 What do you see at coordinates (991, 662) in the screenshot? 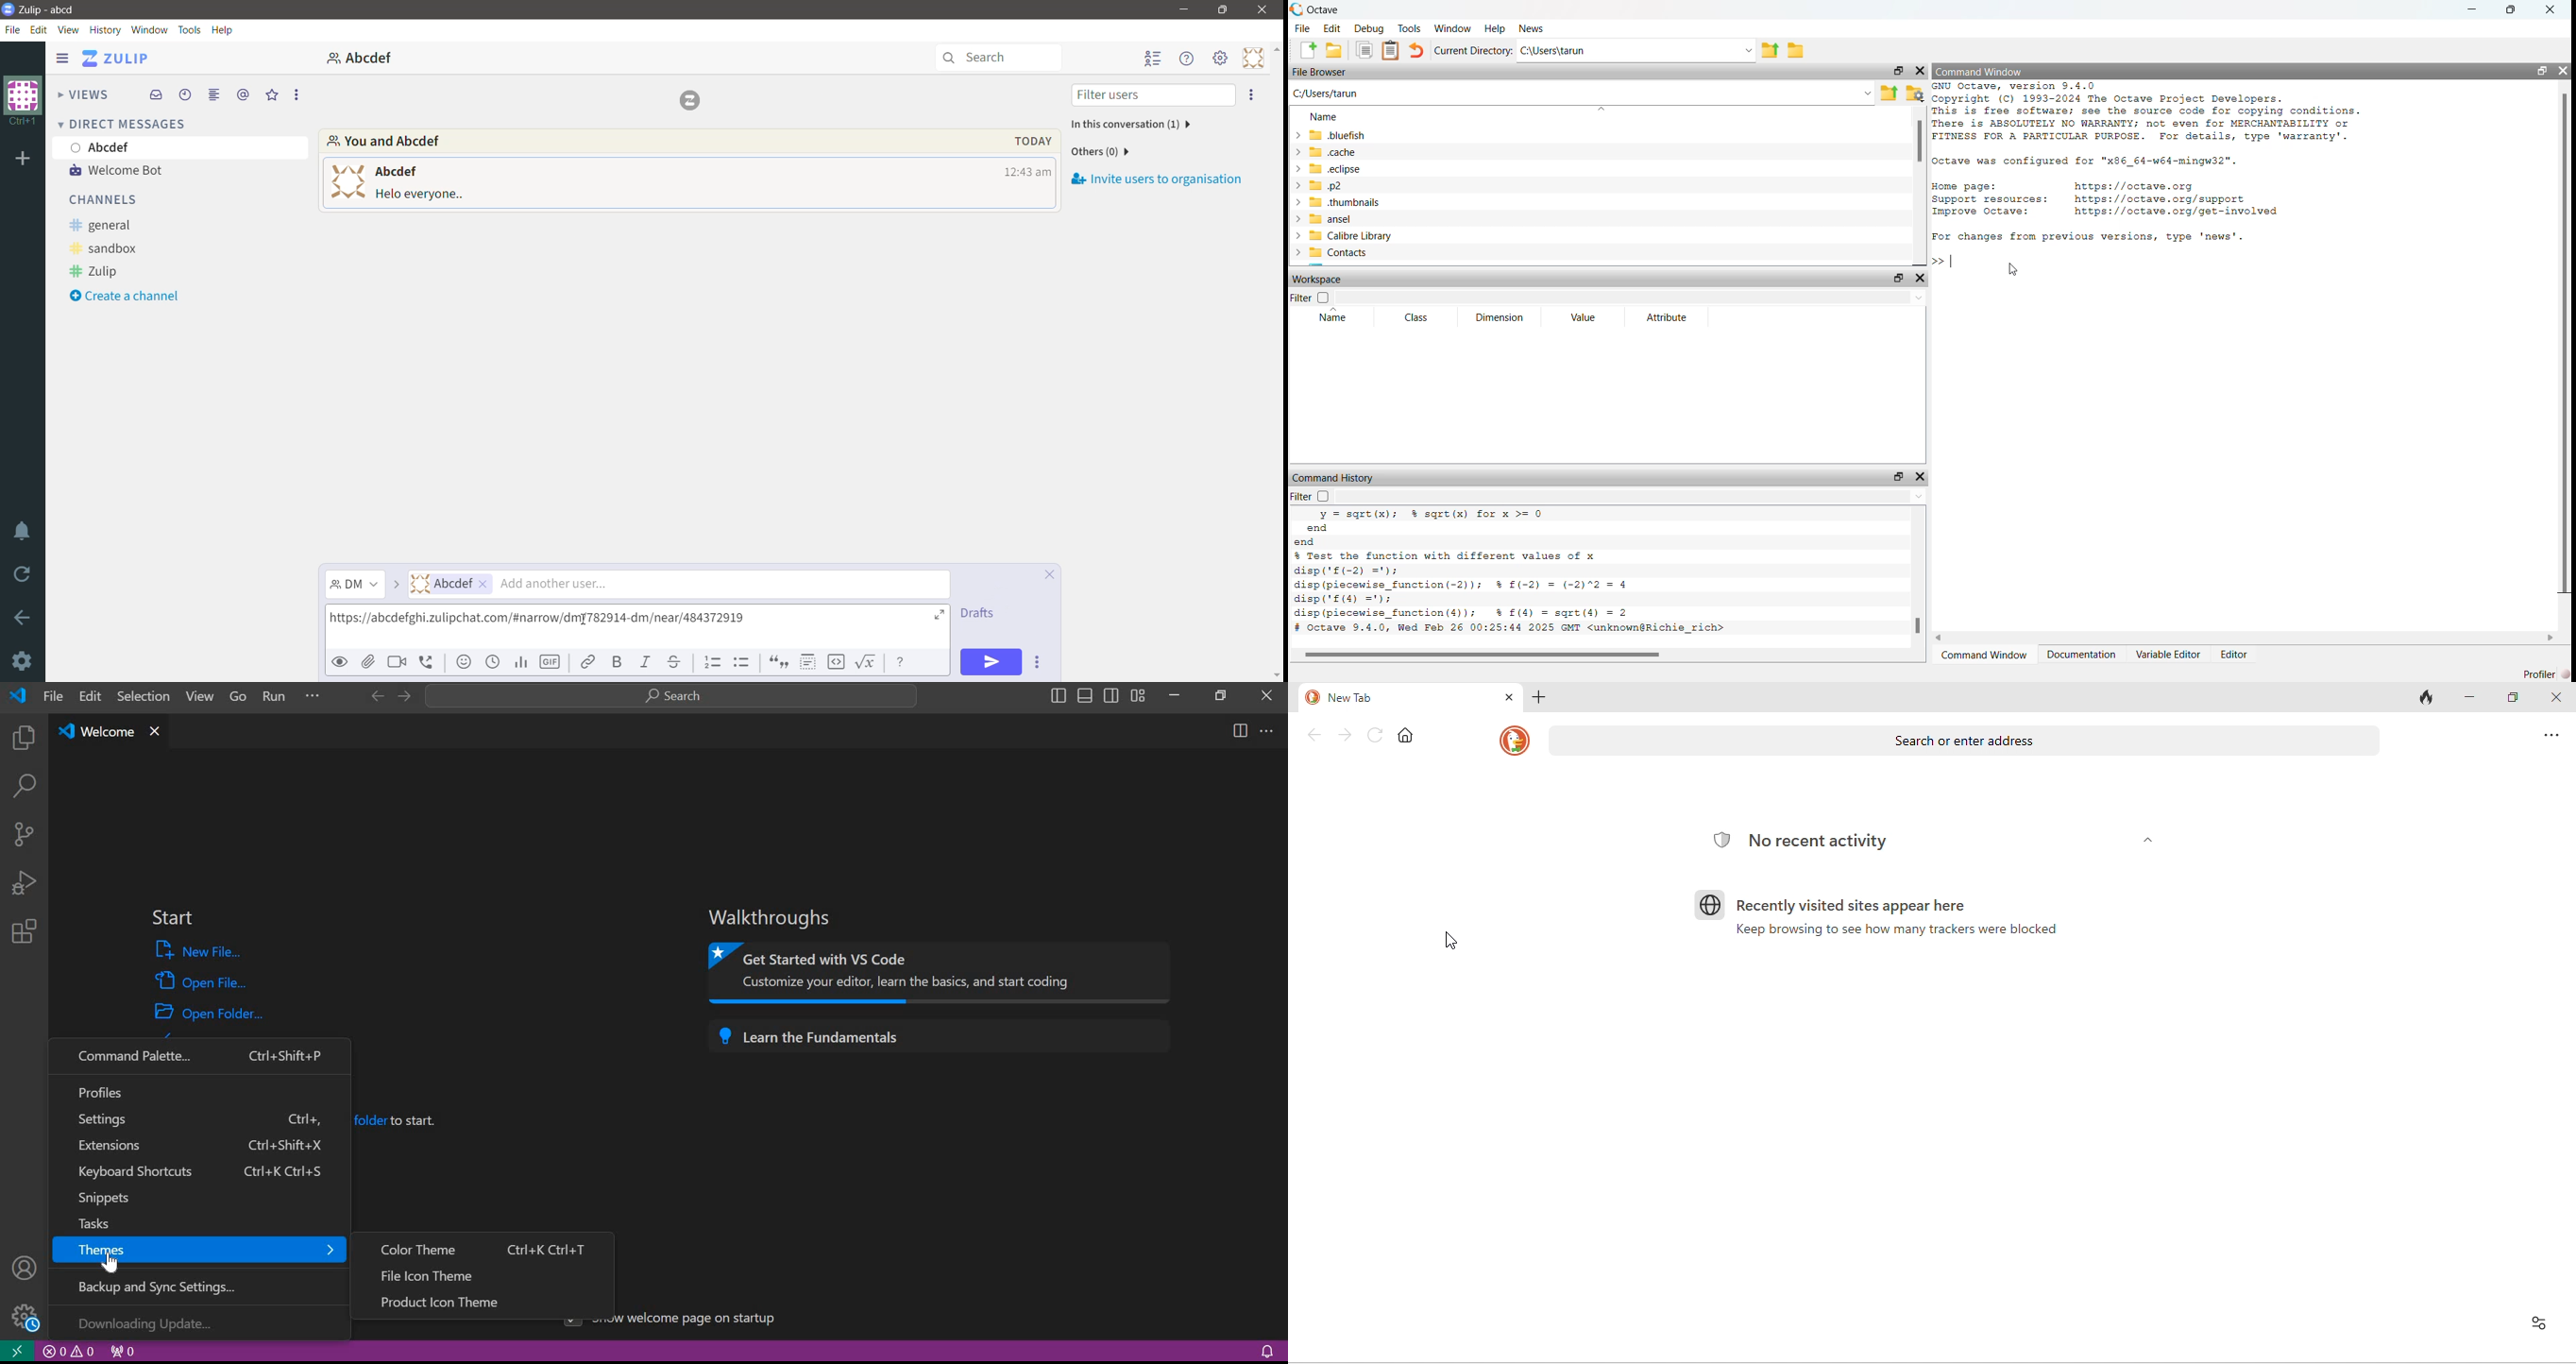
I see `Send` at bounding box center [991, 662].